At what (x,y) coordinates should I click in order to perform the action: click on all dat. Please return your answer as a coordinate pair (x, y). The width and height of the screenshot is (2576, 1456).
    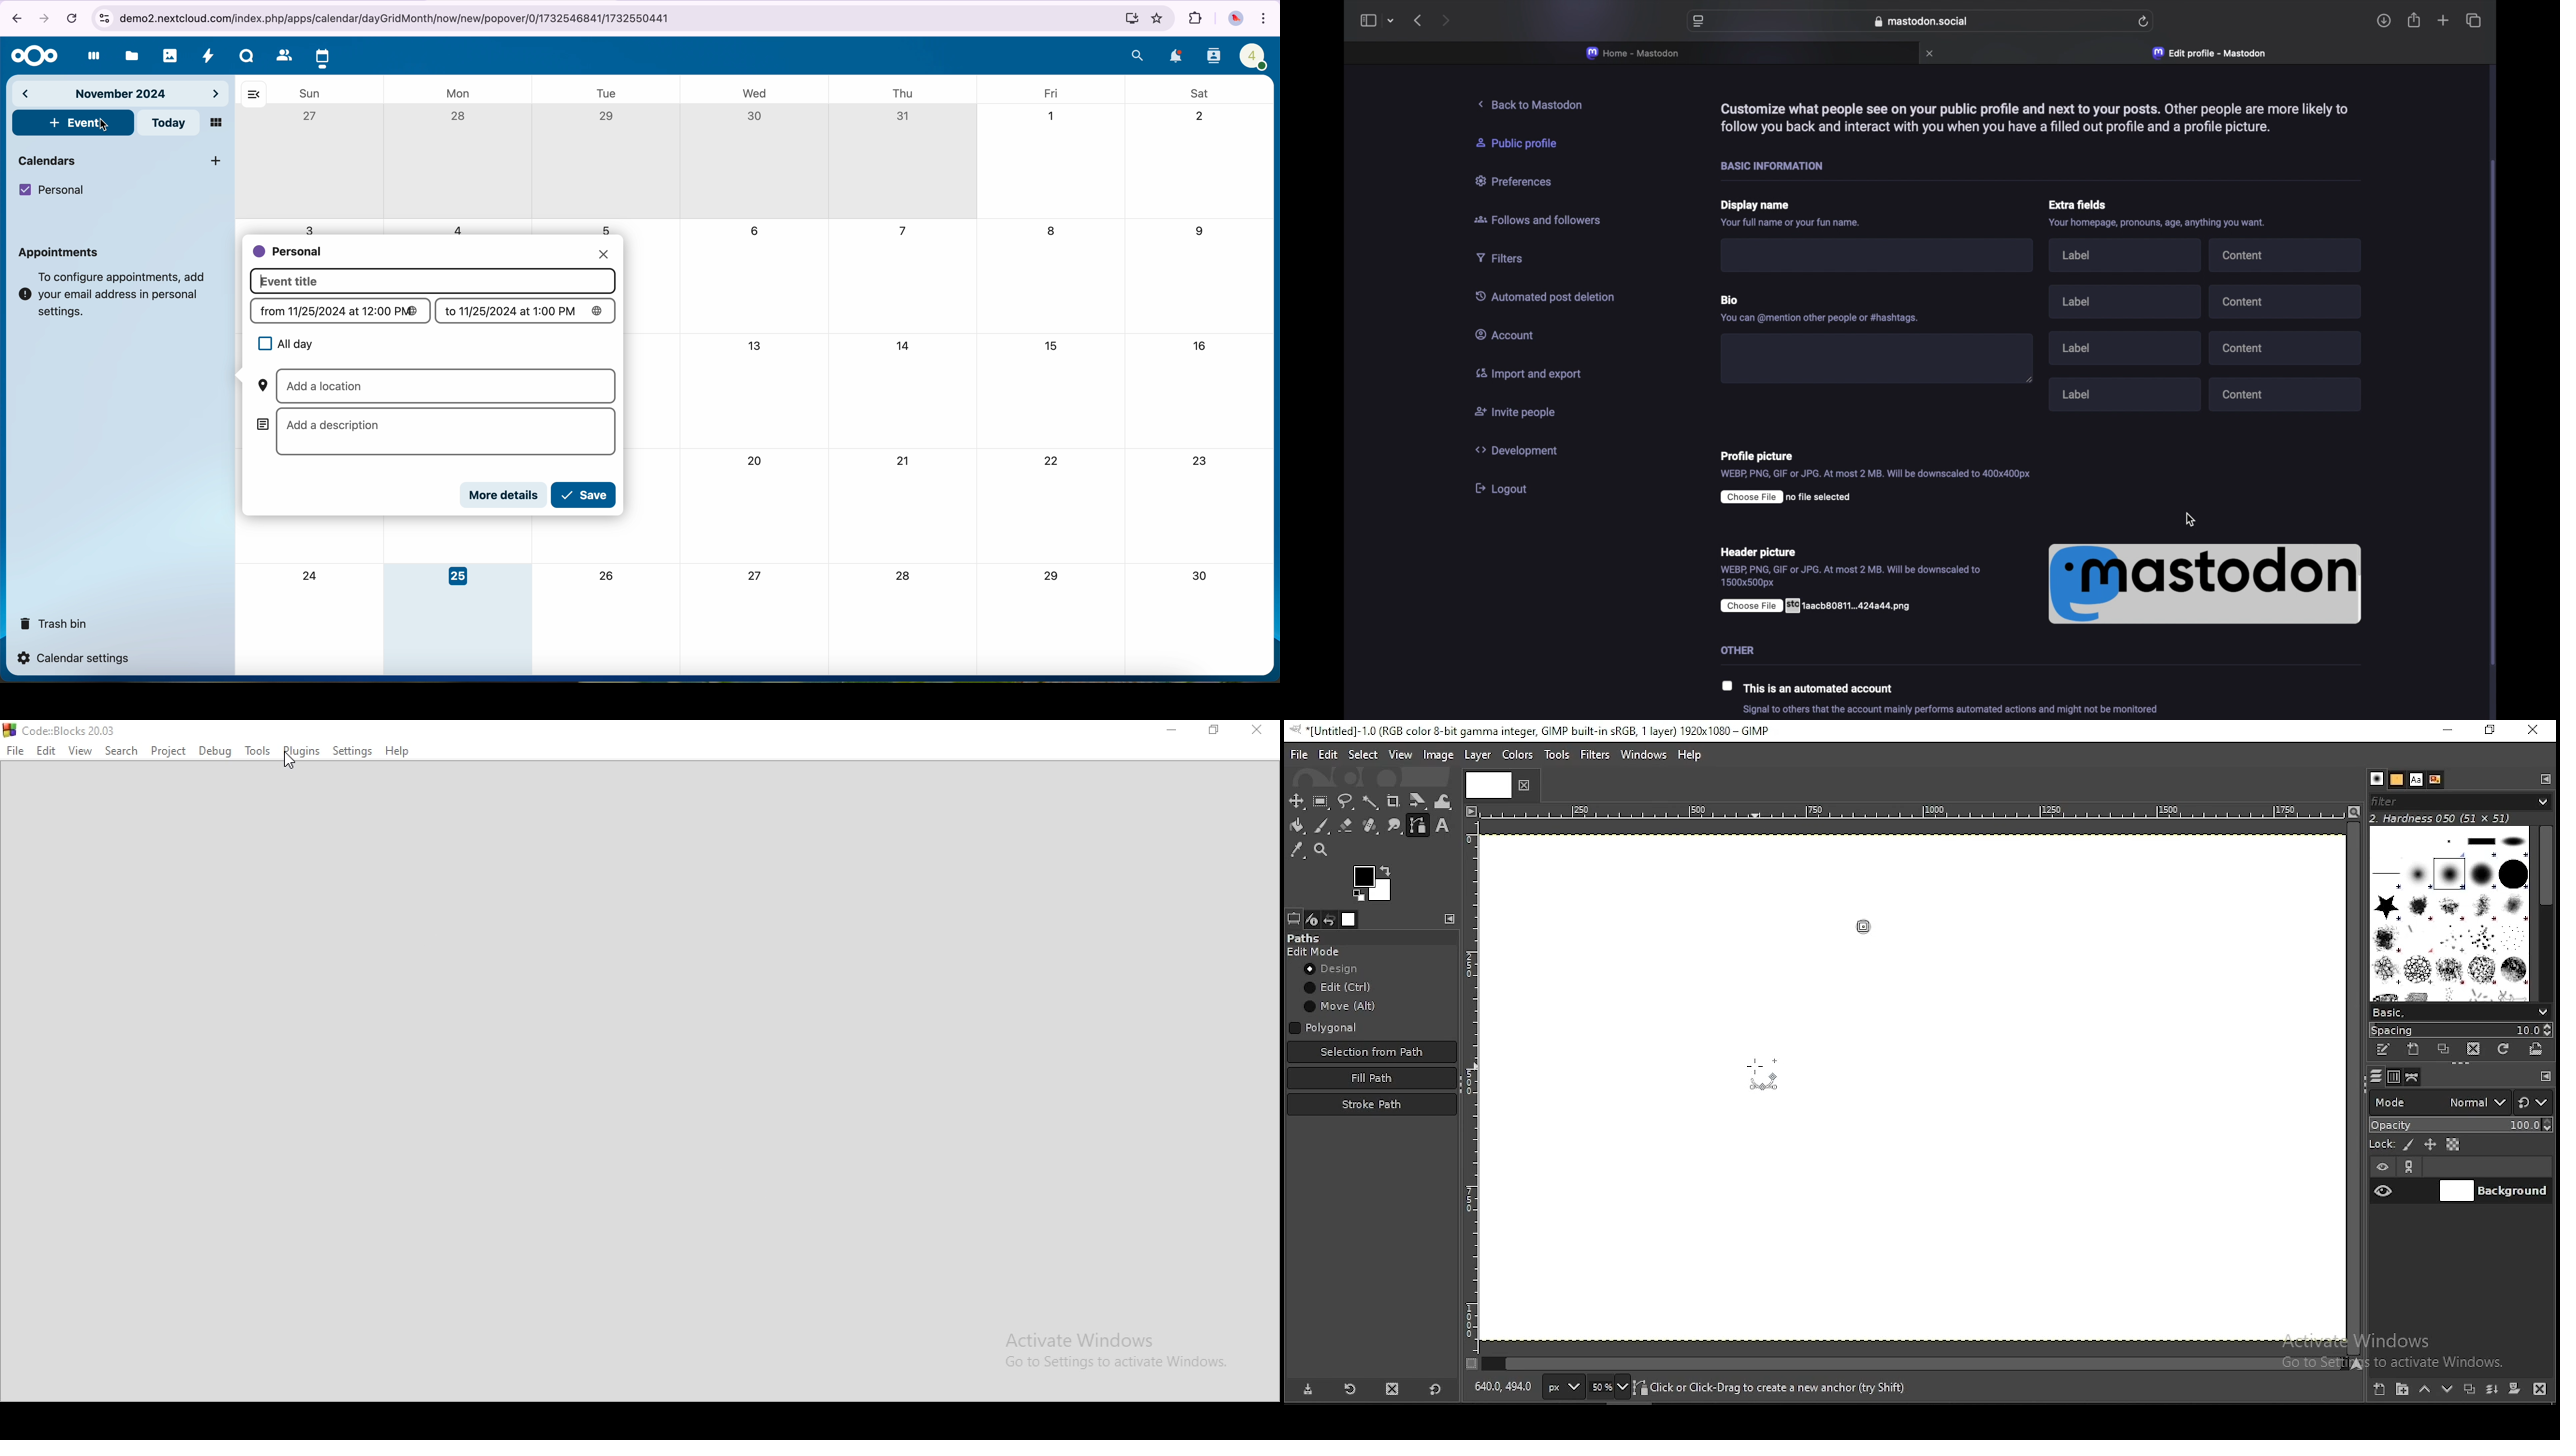
    Looking at the image, I should click on (284, 345).